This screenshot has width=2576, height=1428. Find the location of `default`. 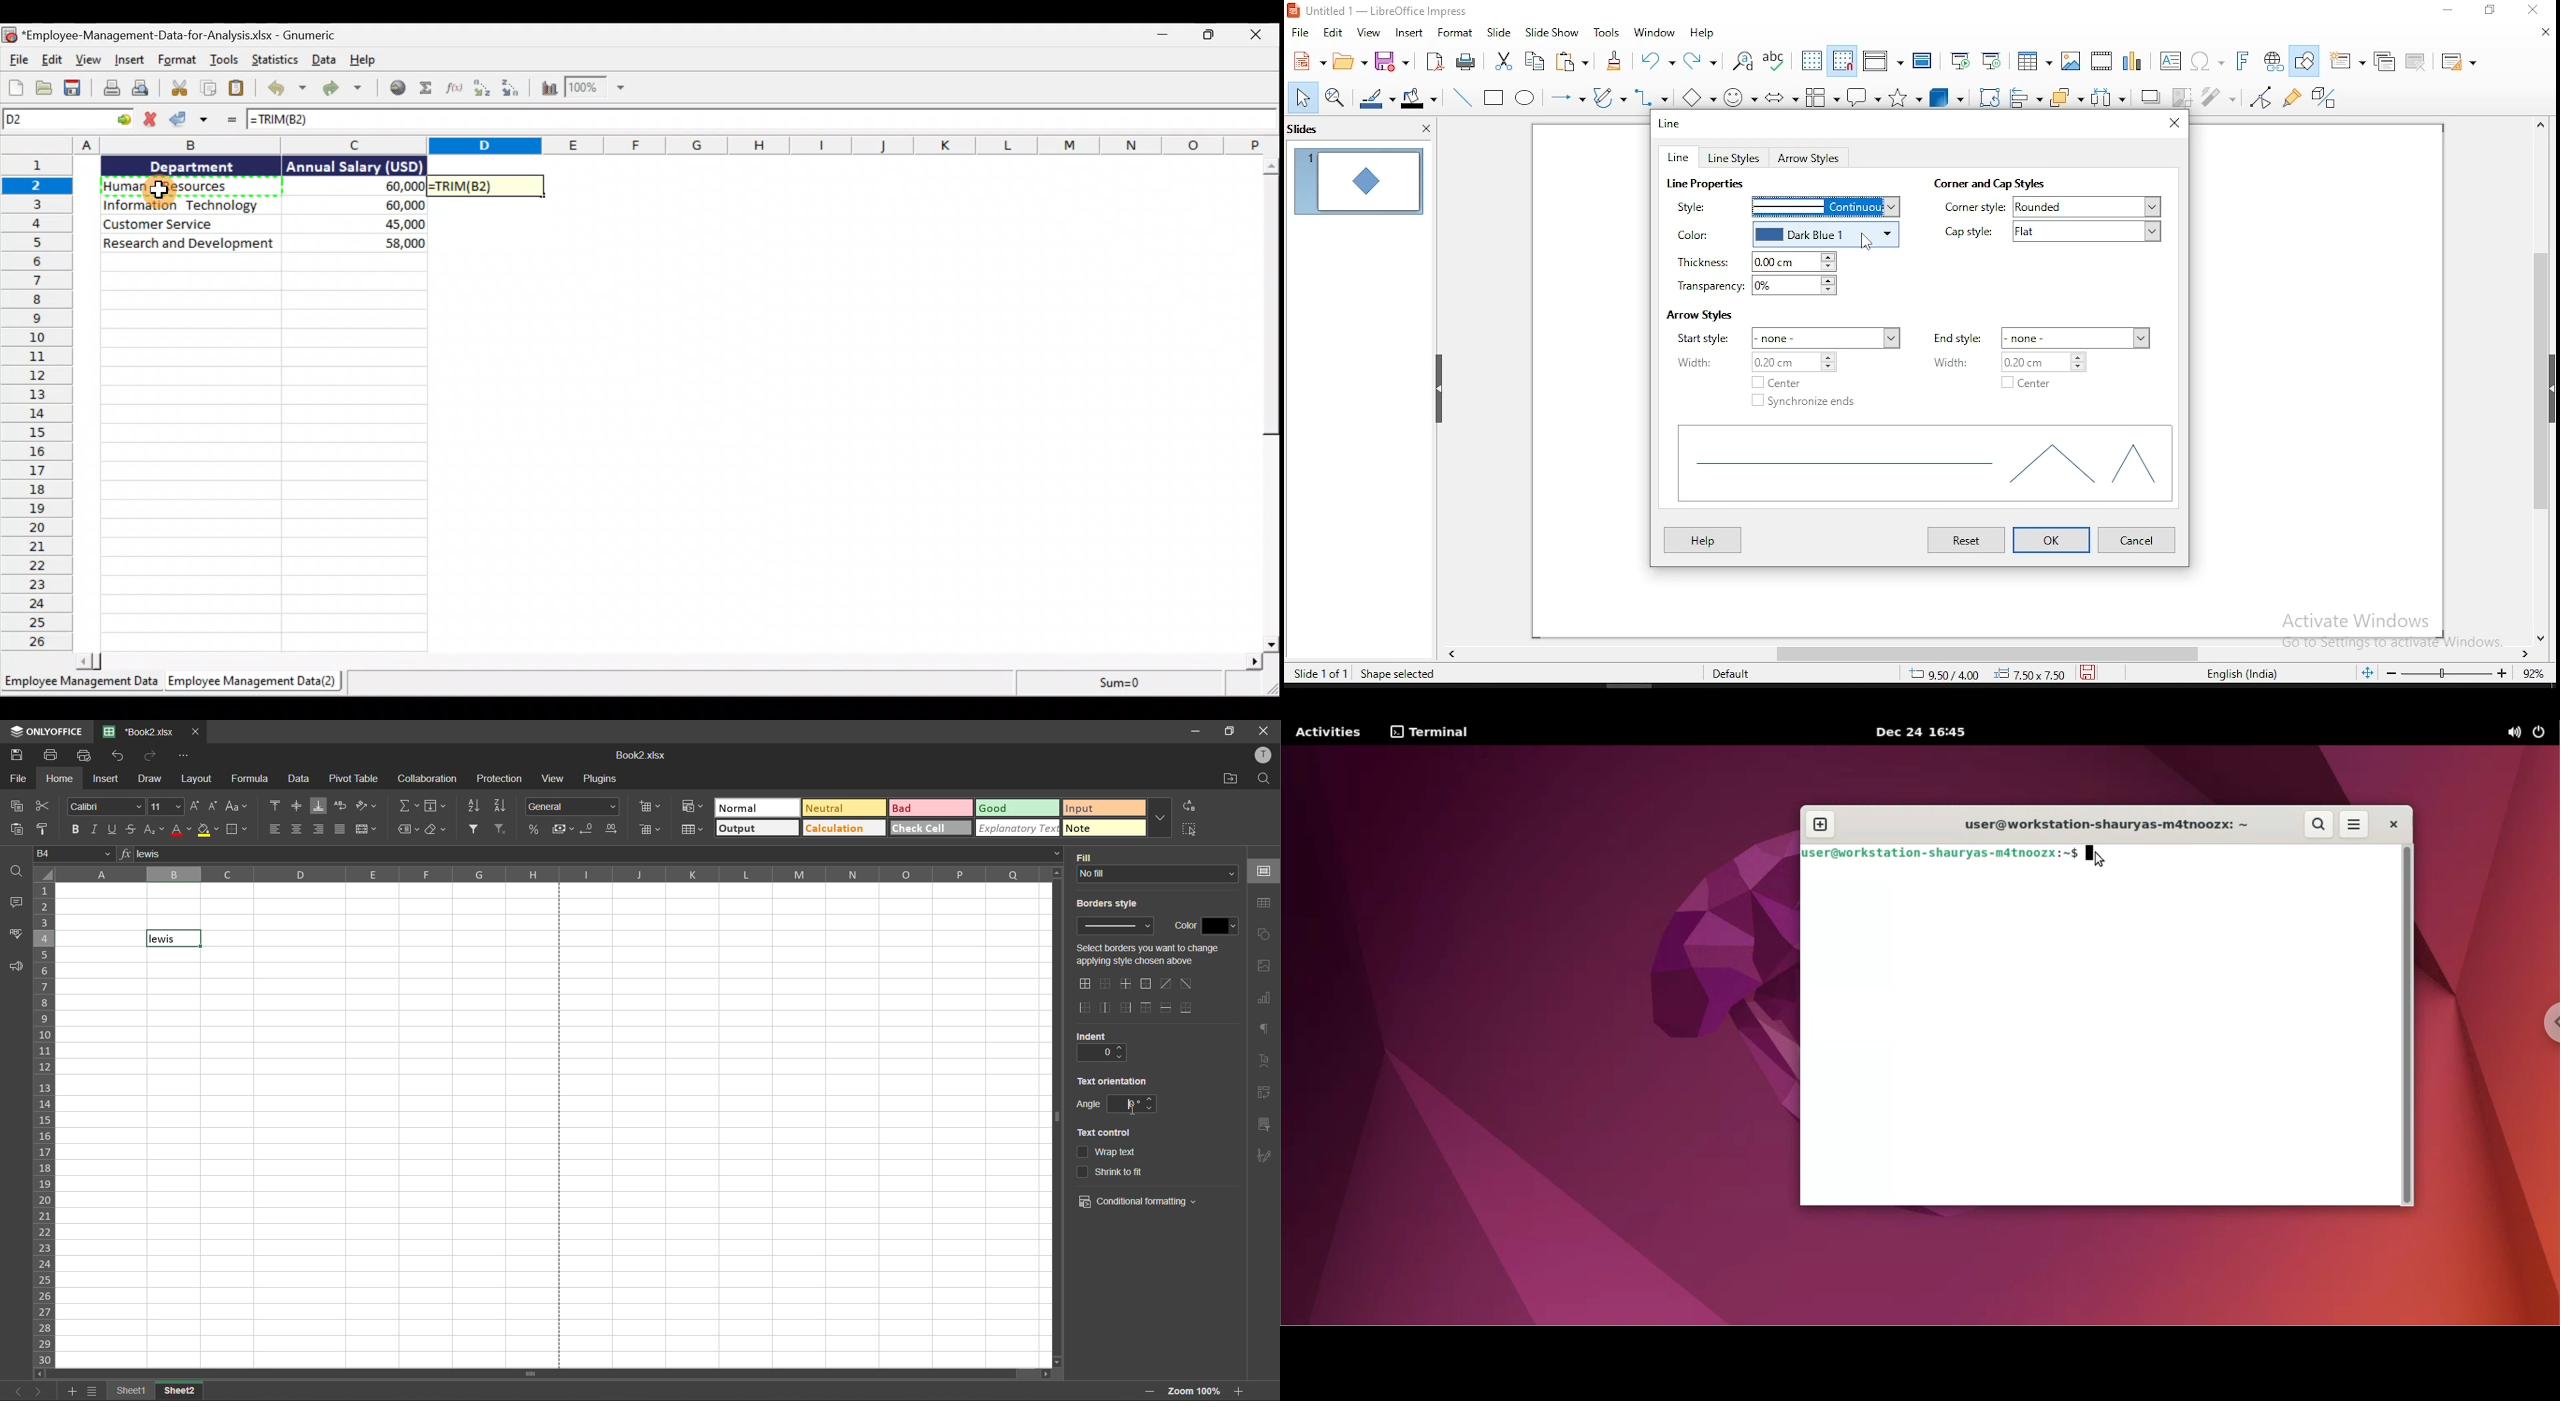

default is located at coordinates (1740, 672).